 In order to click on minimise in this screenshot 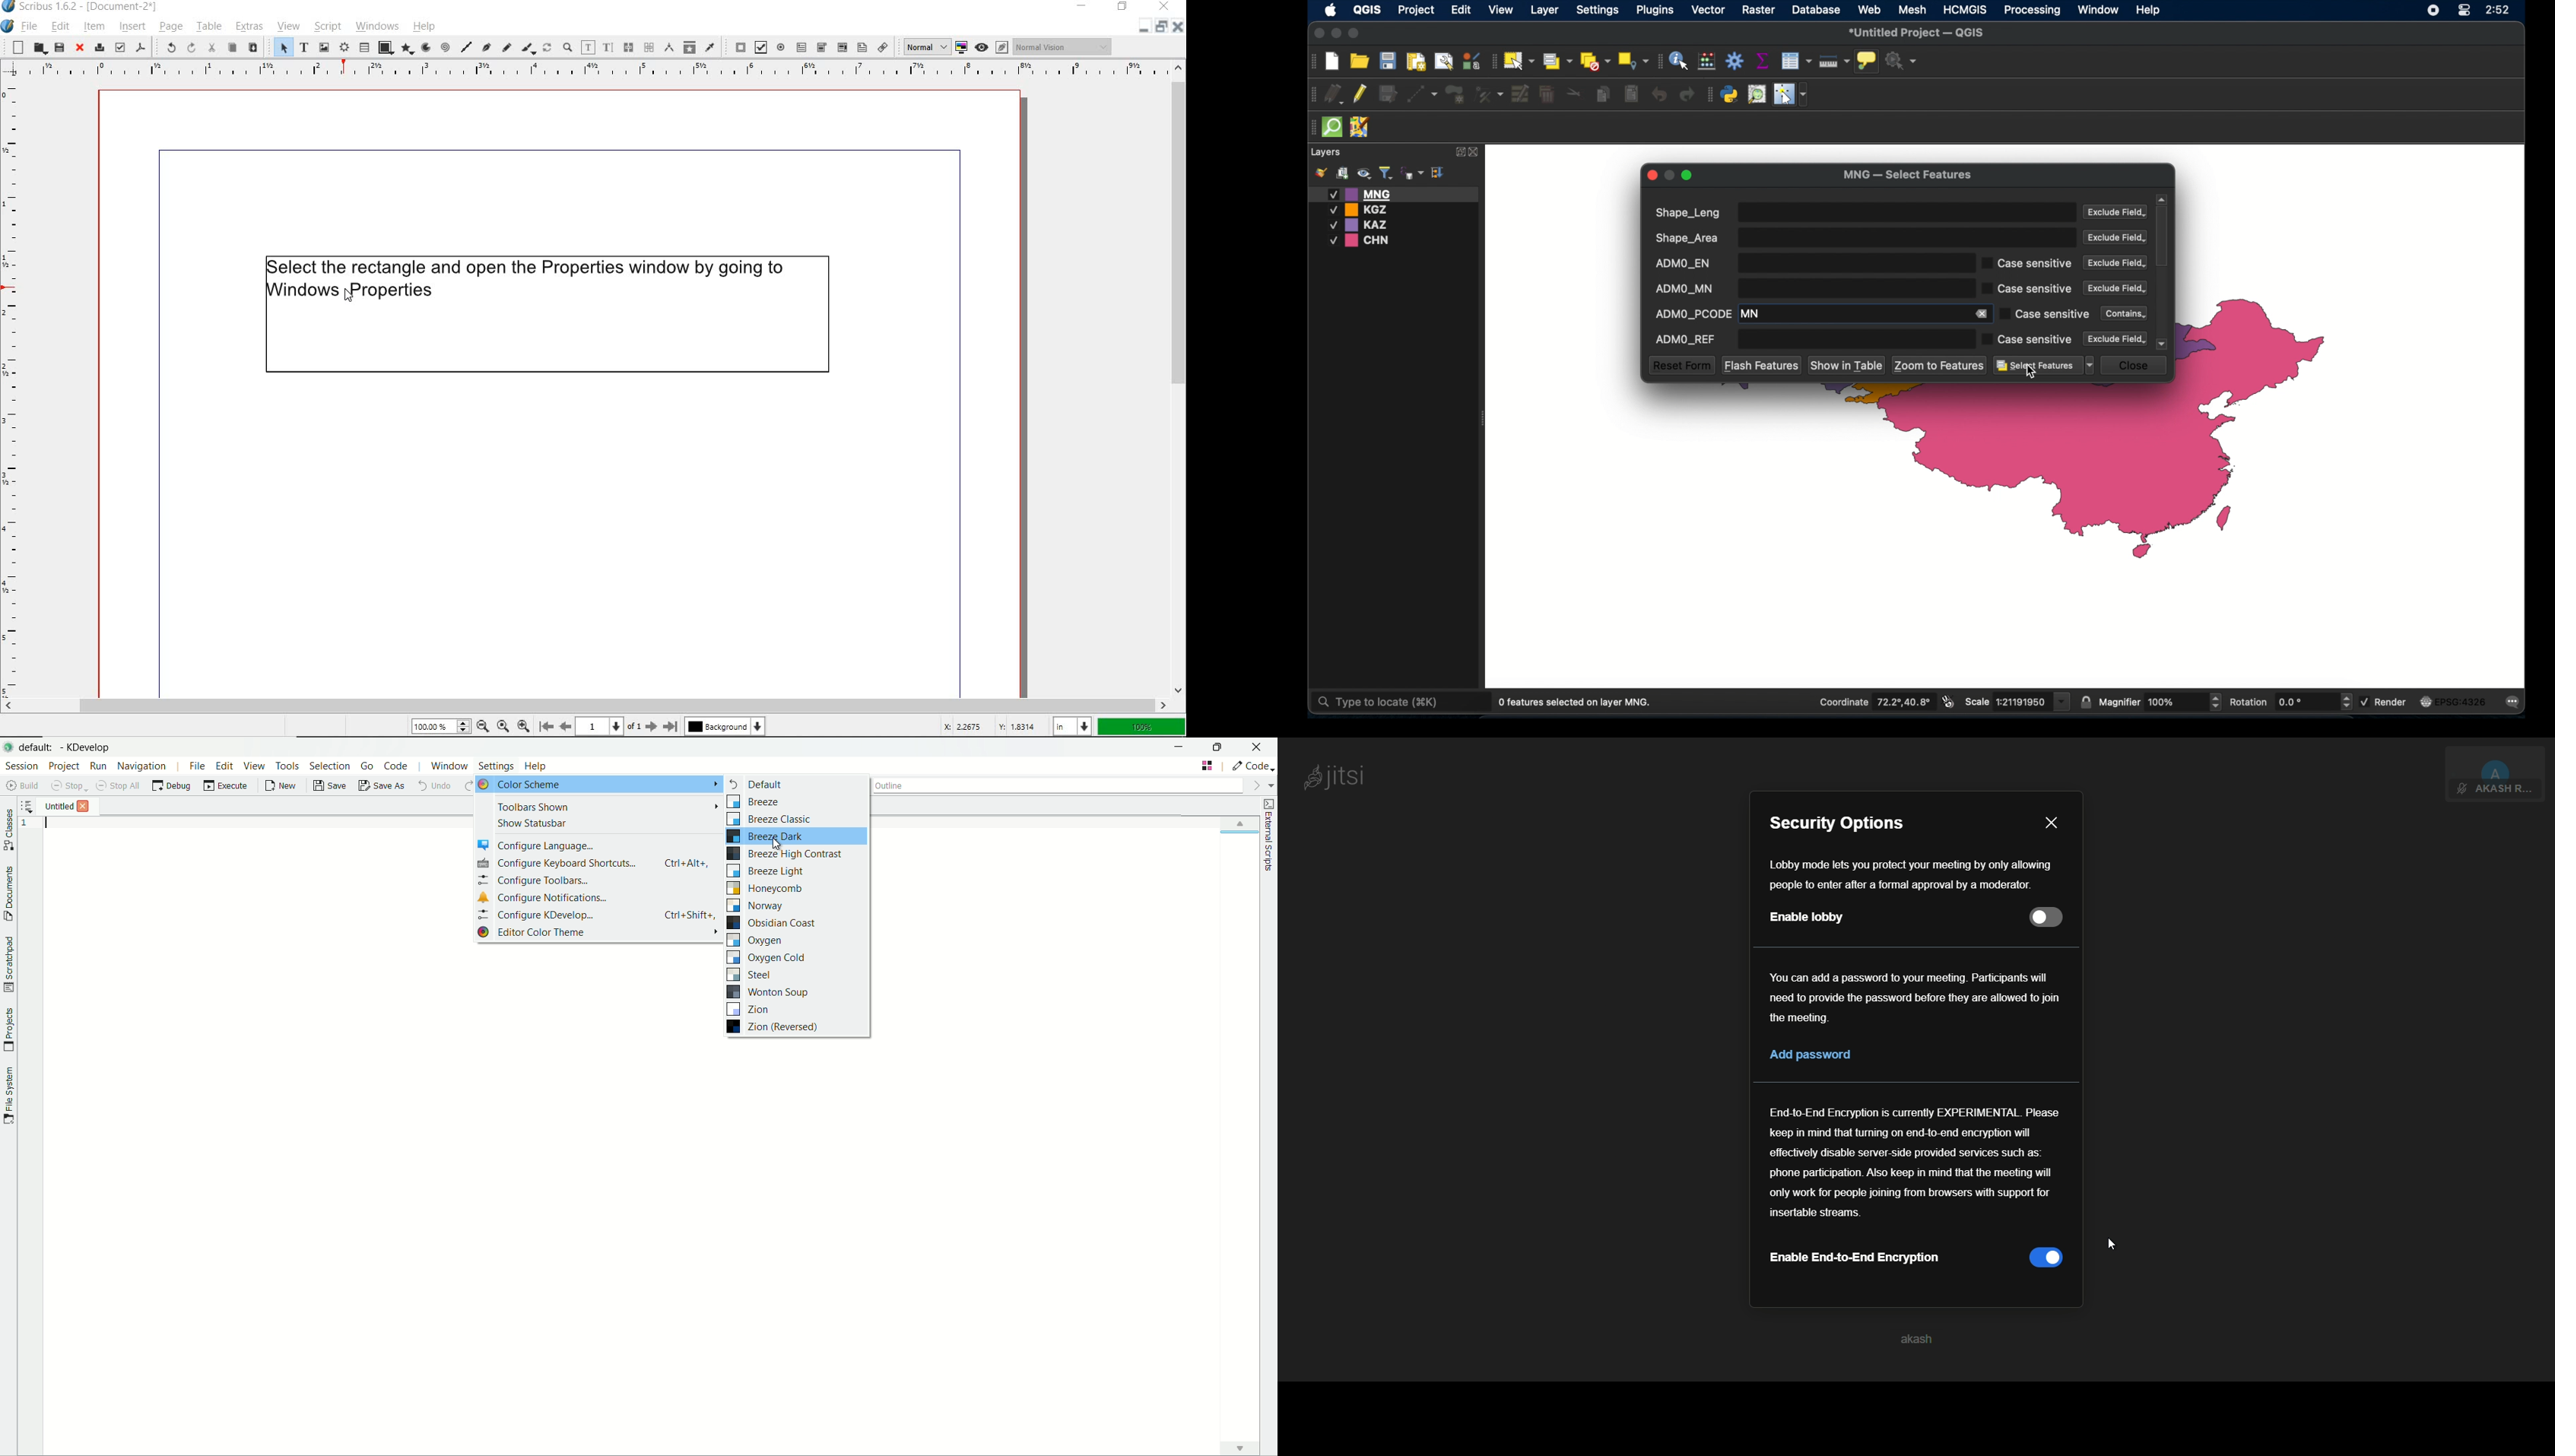, I will do `click(1142, 29)`.